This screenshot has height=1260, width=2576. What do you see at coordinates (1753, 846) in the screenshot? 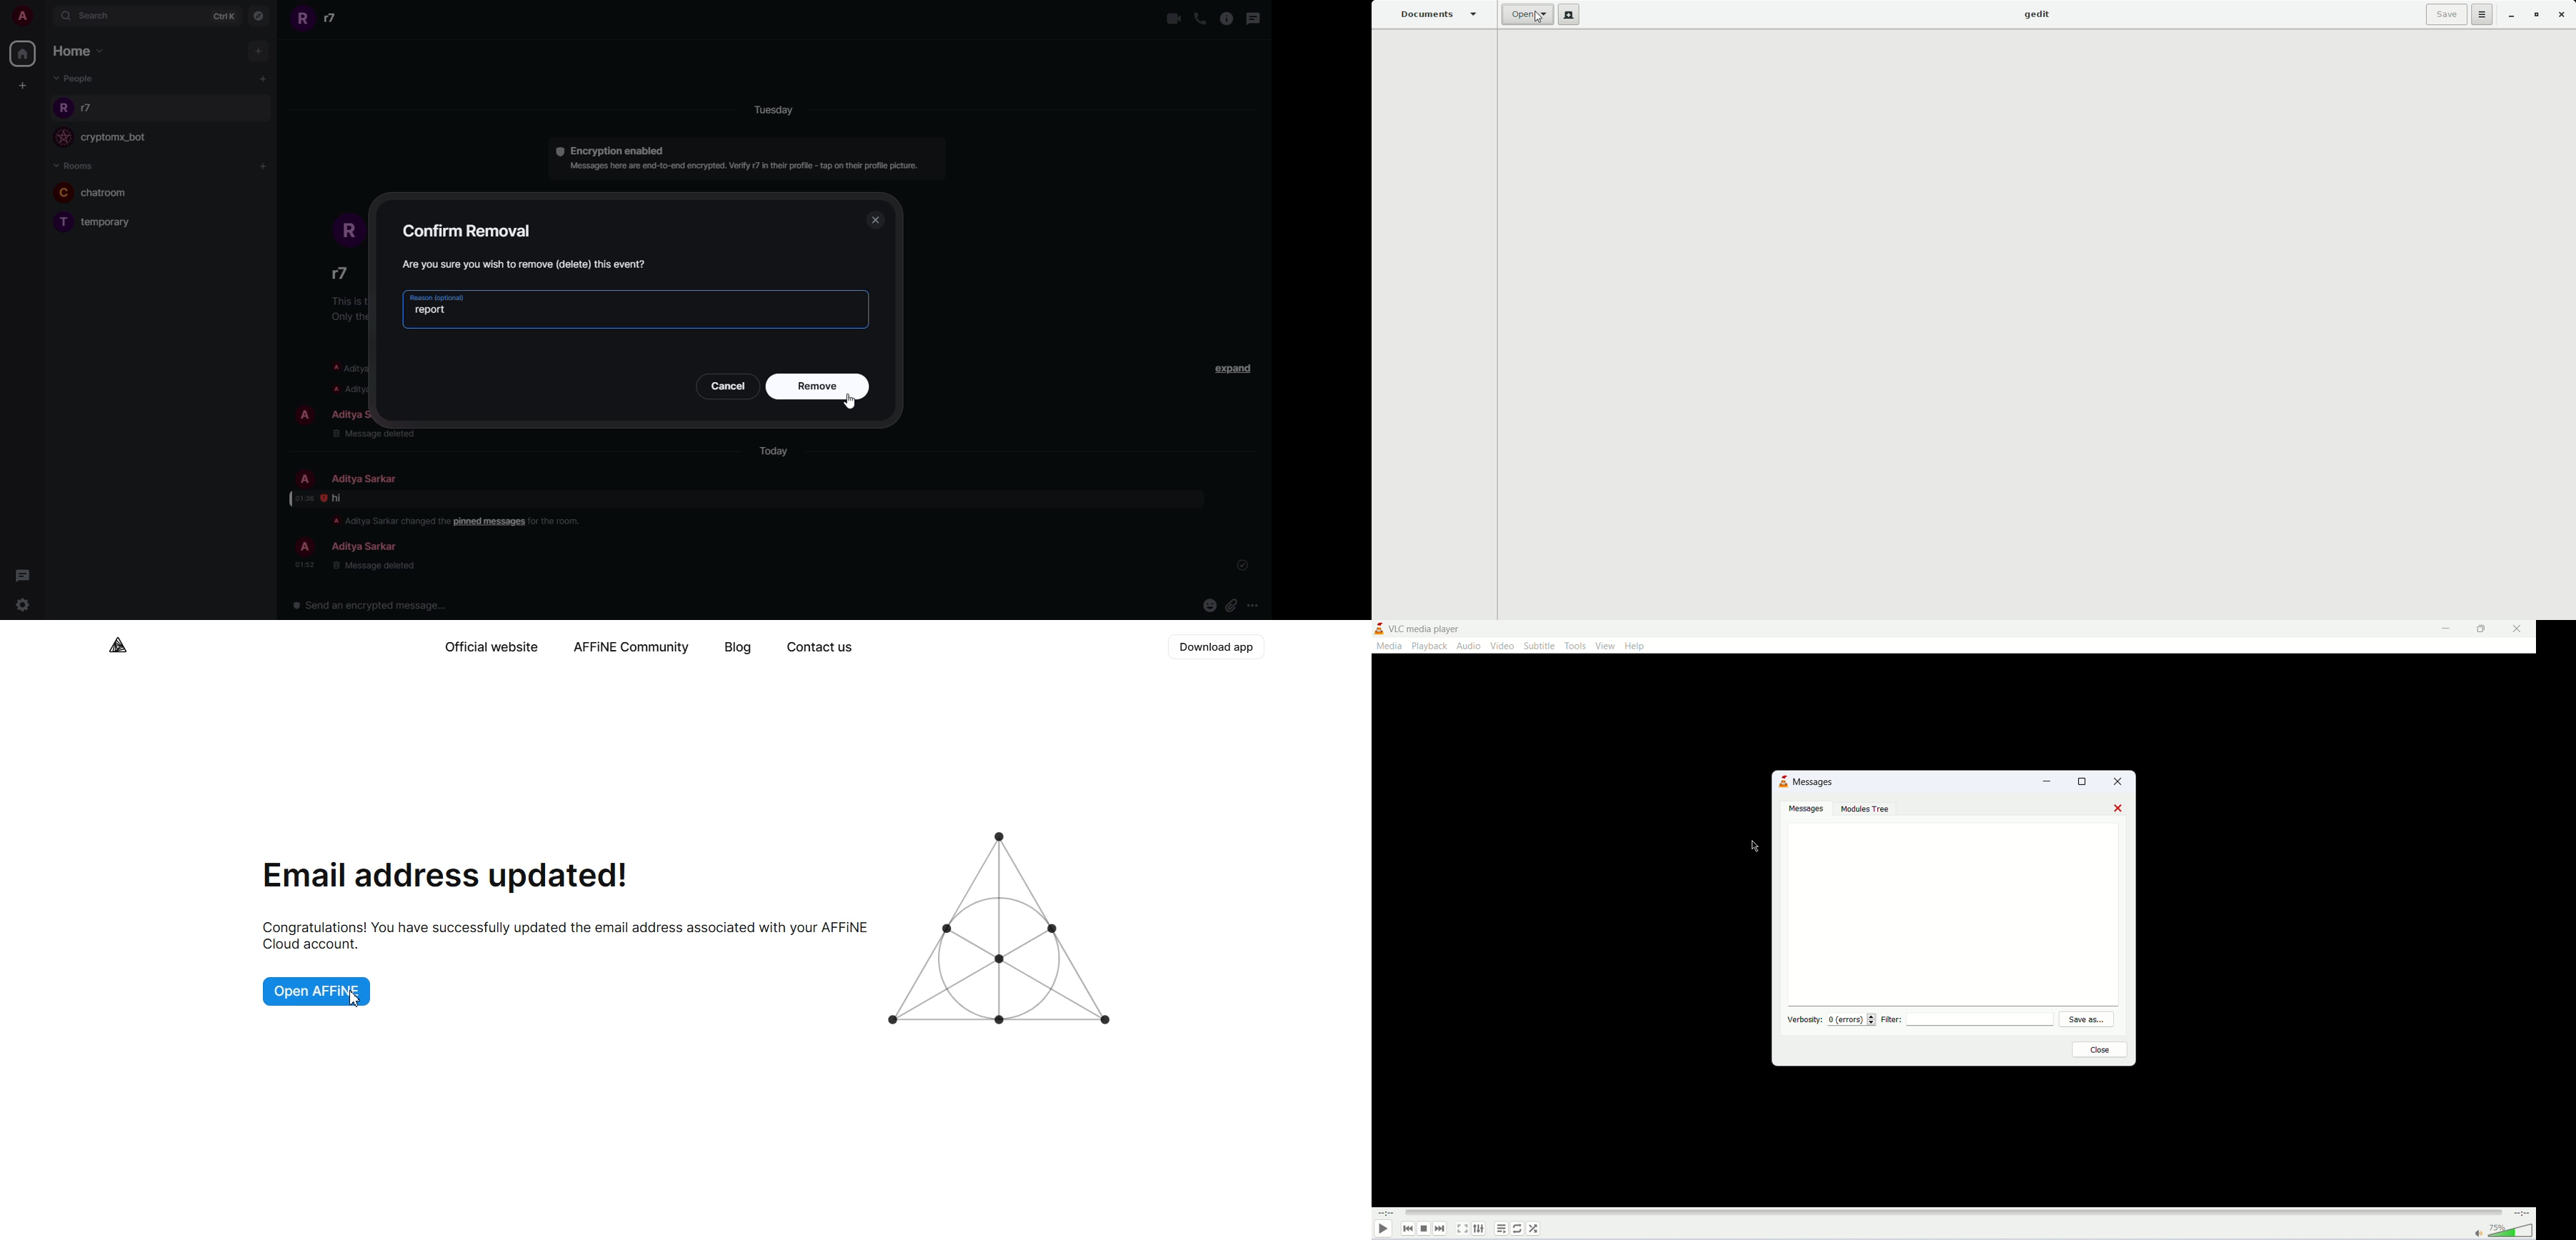
I see `mouse cursor` at bounding box center [1753, 846].